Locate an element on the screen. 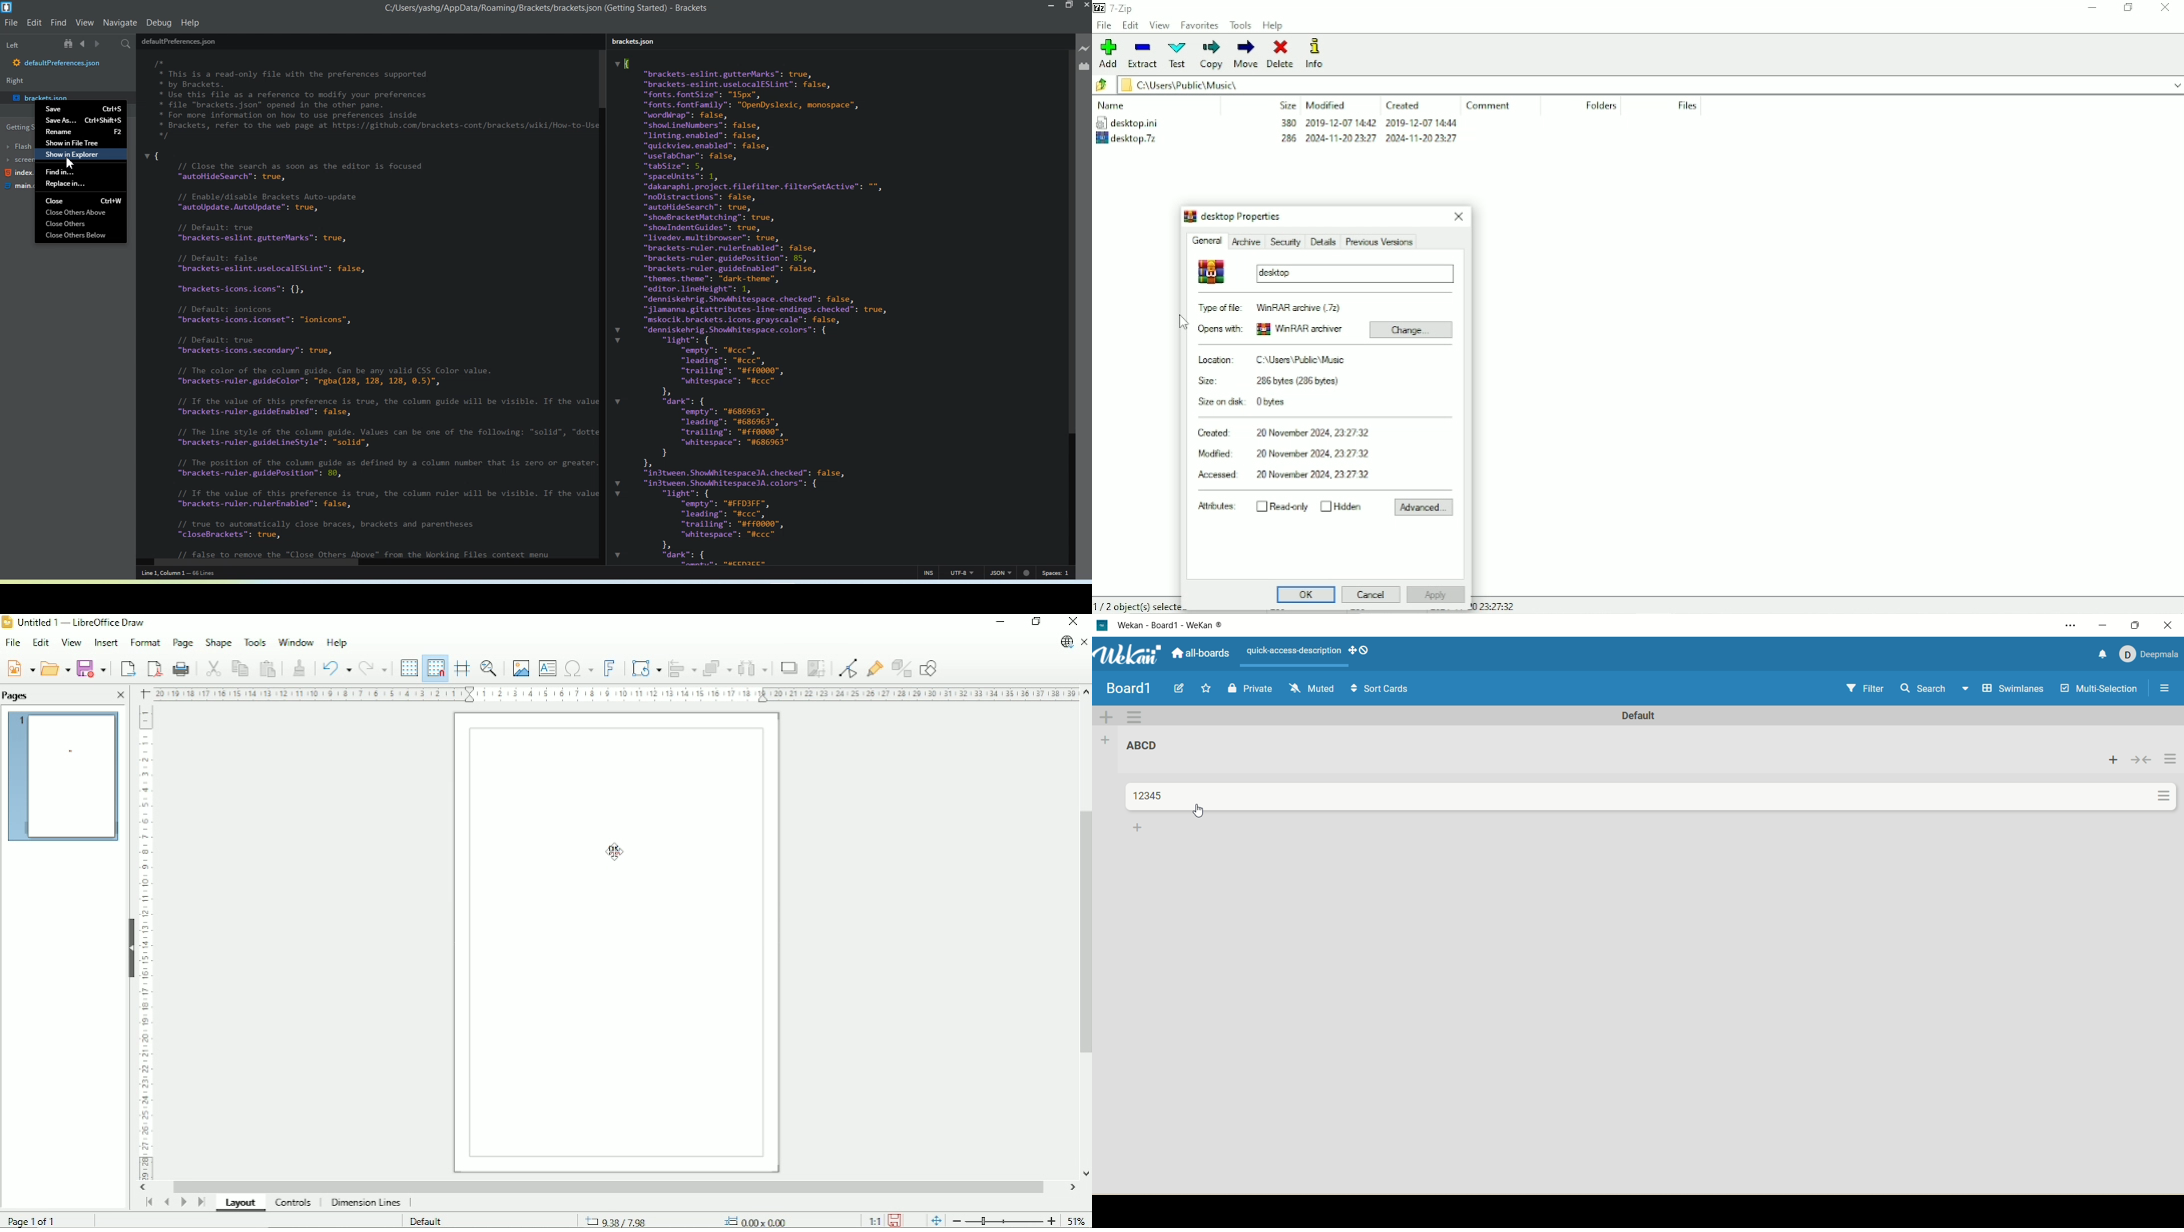  Created date and time is located at coordinates (1284, 433).